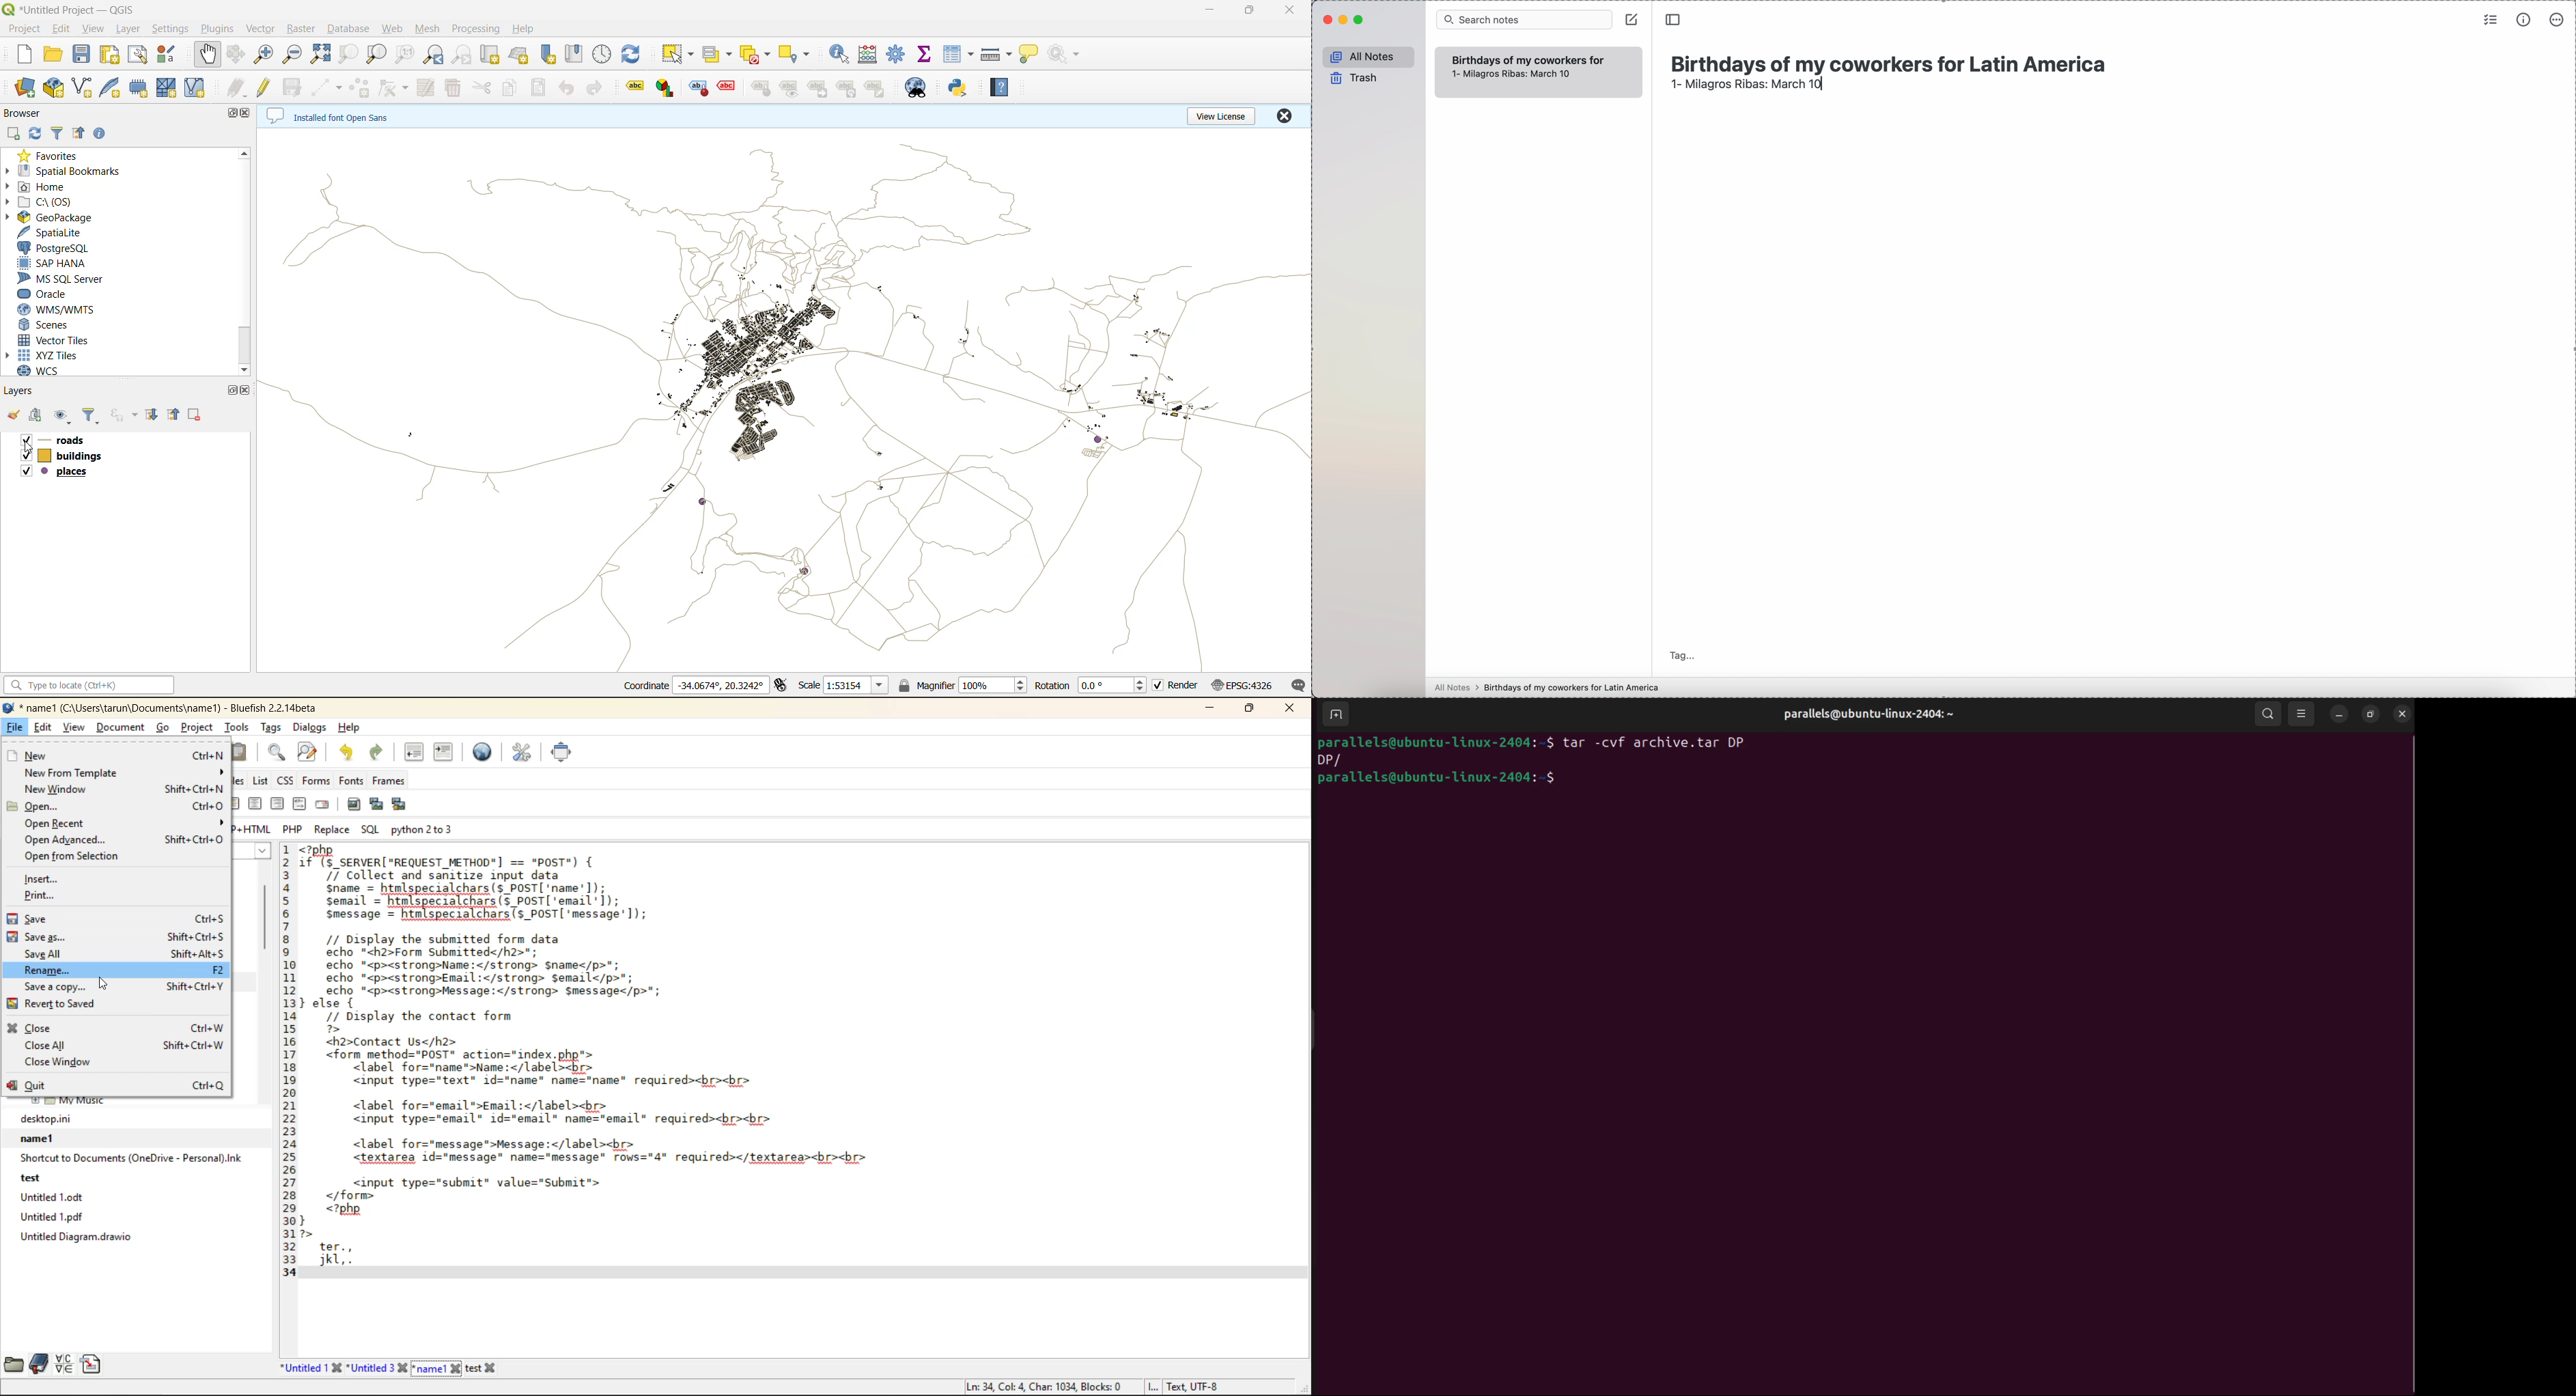 Image resolution: width=2576 pixels, height=1400 pixels. I want to click on toggle extents, so click(781, 686).